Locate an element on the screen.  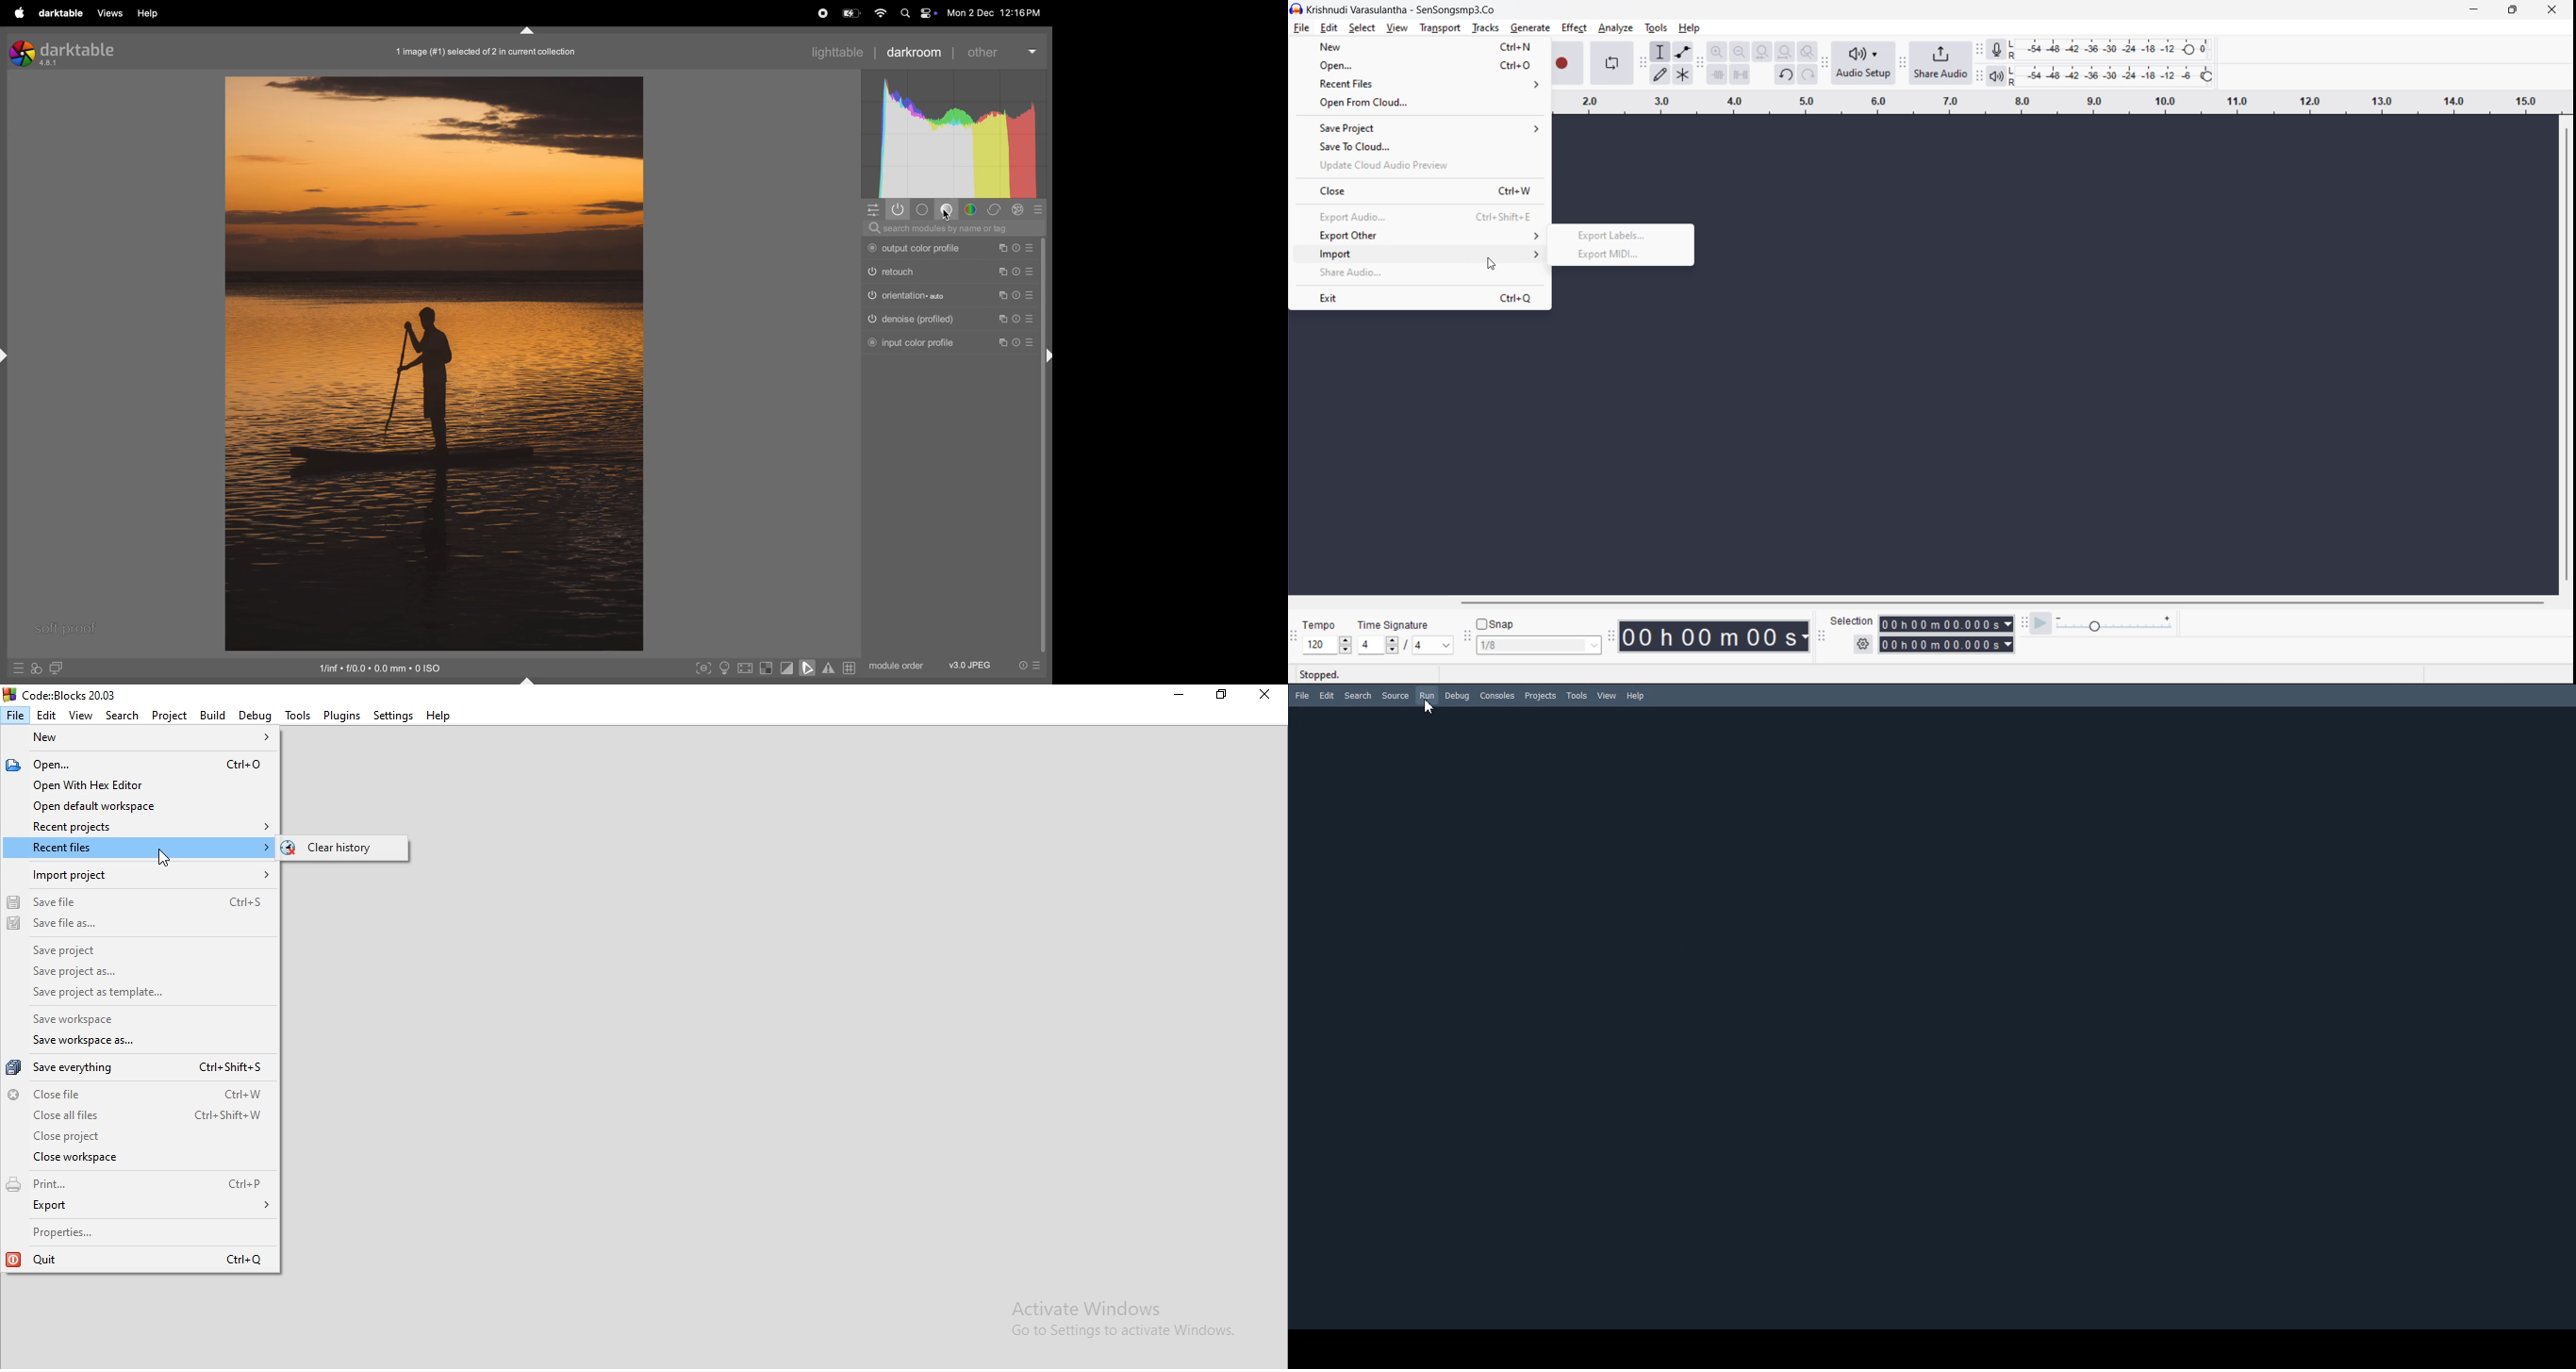
date and time is located at coordinates (998, 14).